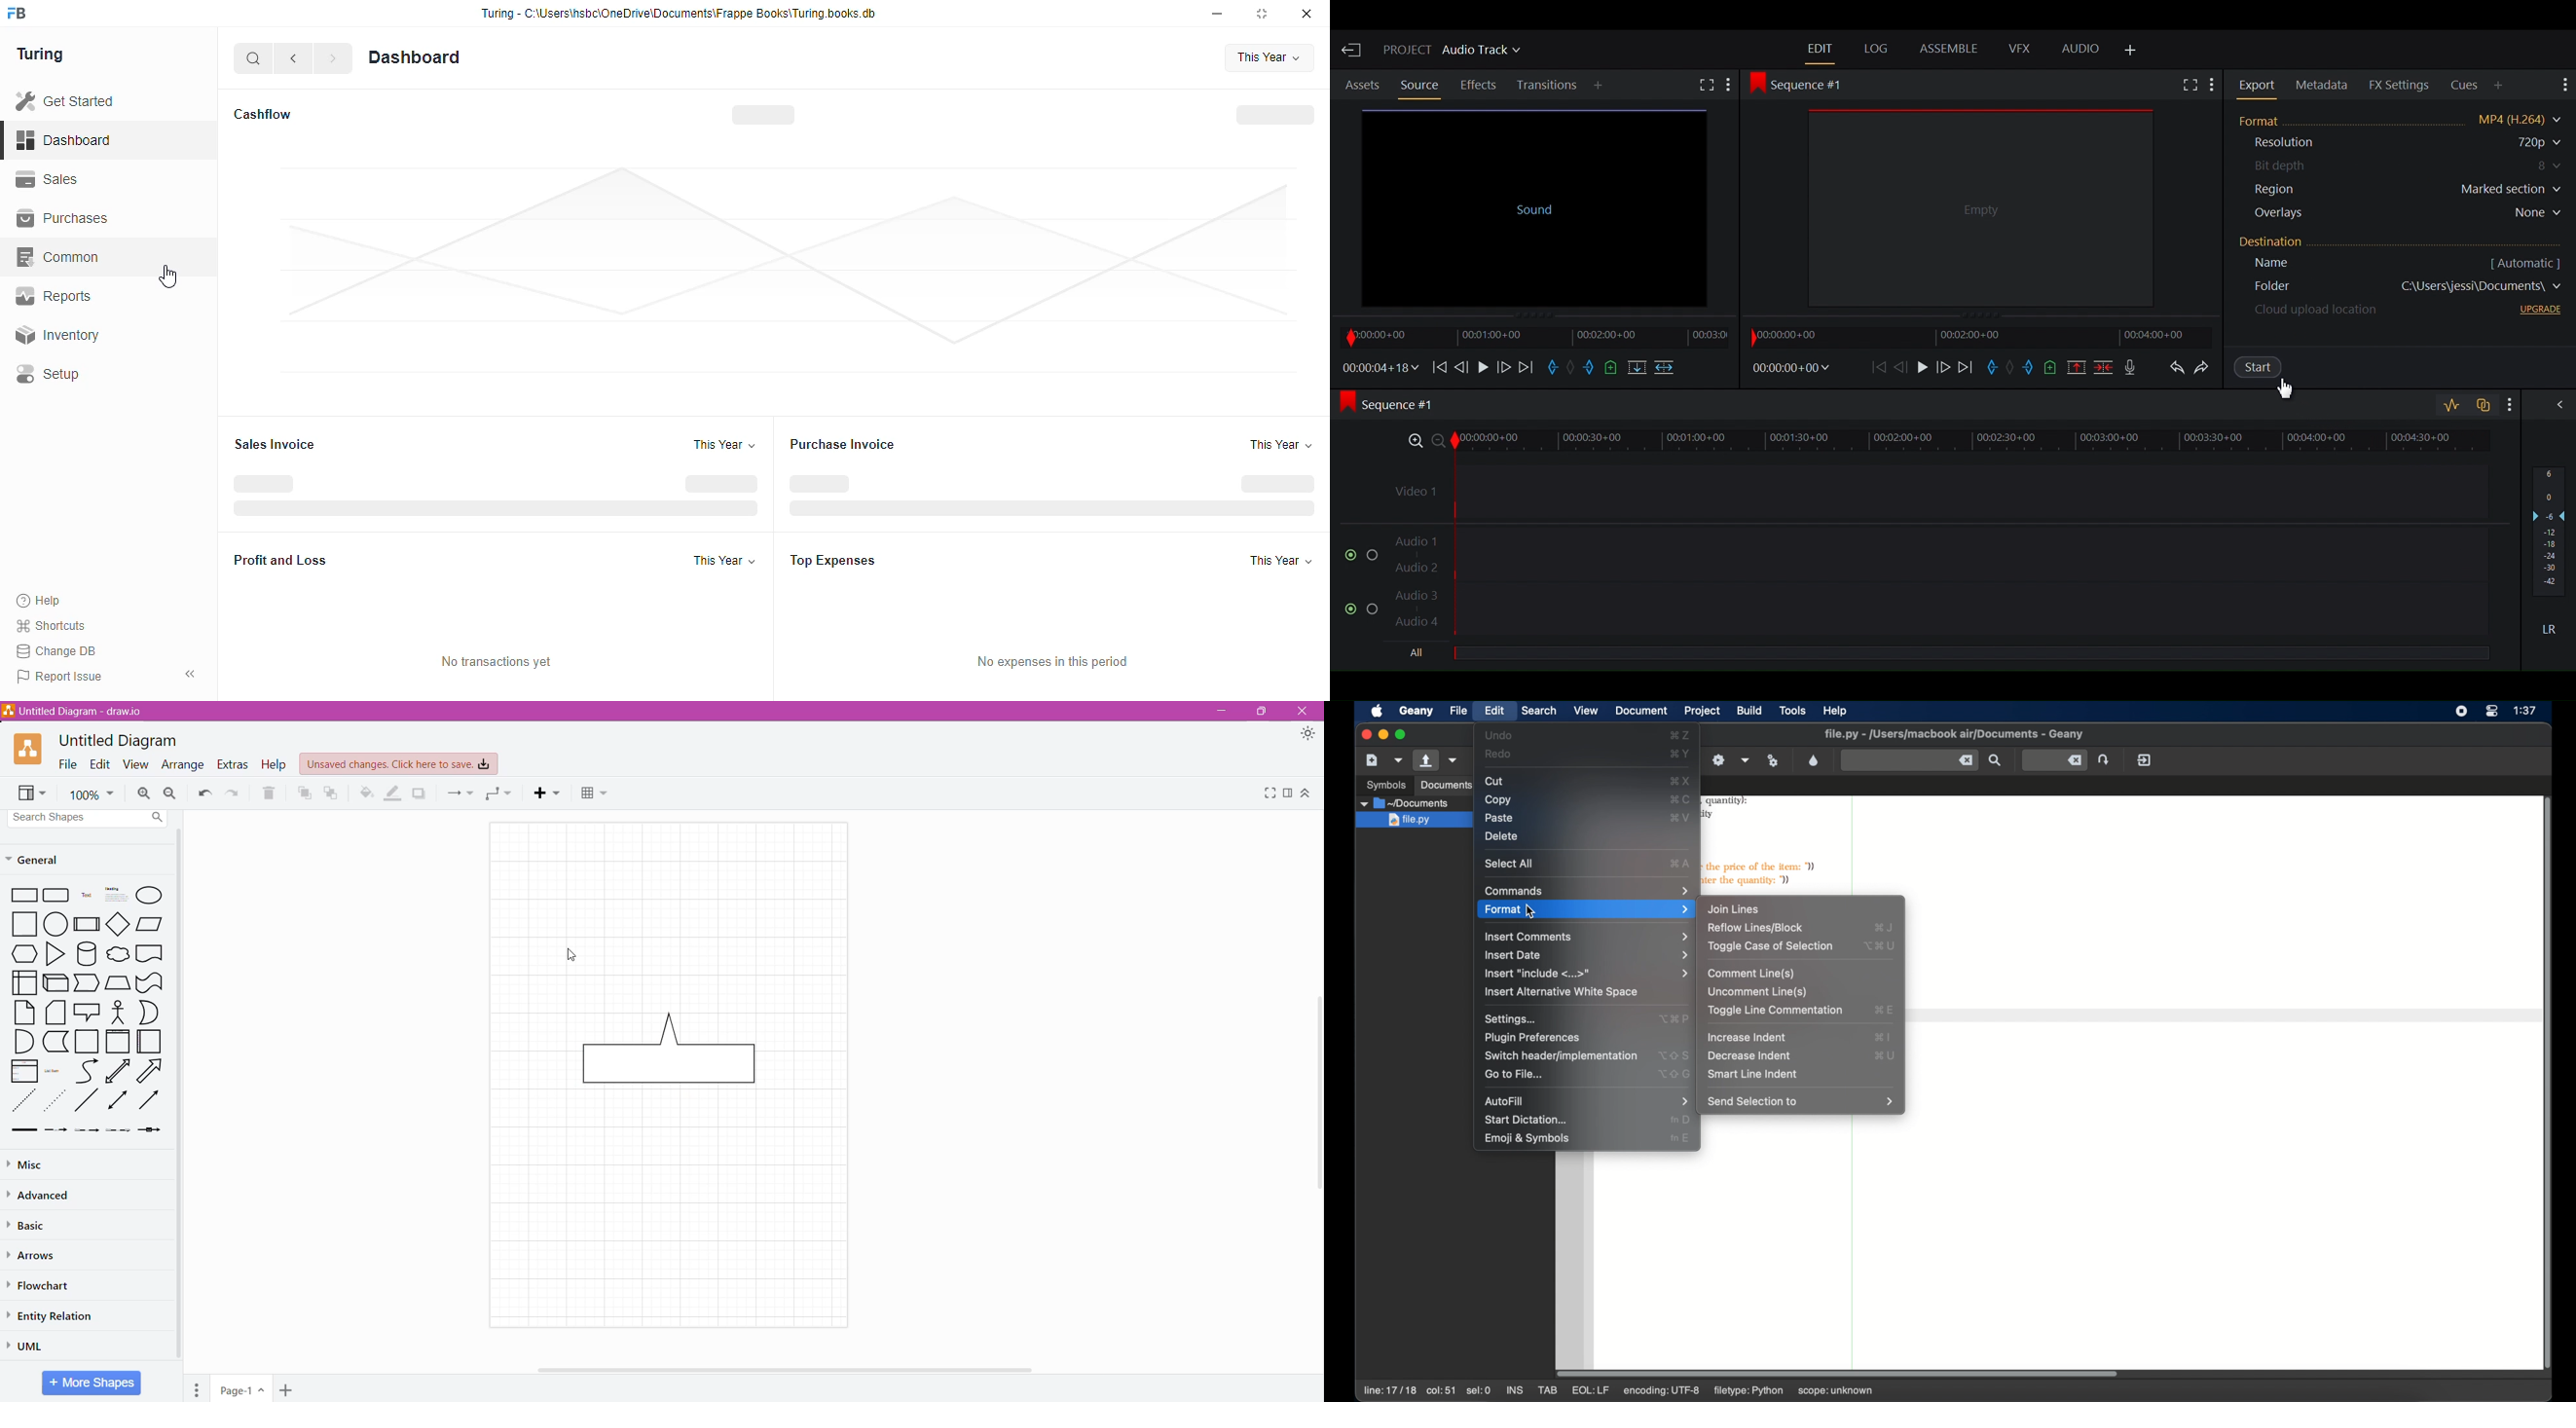 The width and height of the screenshot is (2576, 1428). I want to click on undo, so click(1499, 735).